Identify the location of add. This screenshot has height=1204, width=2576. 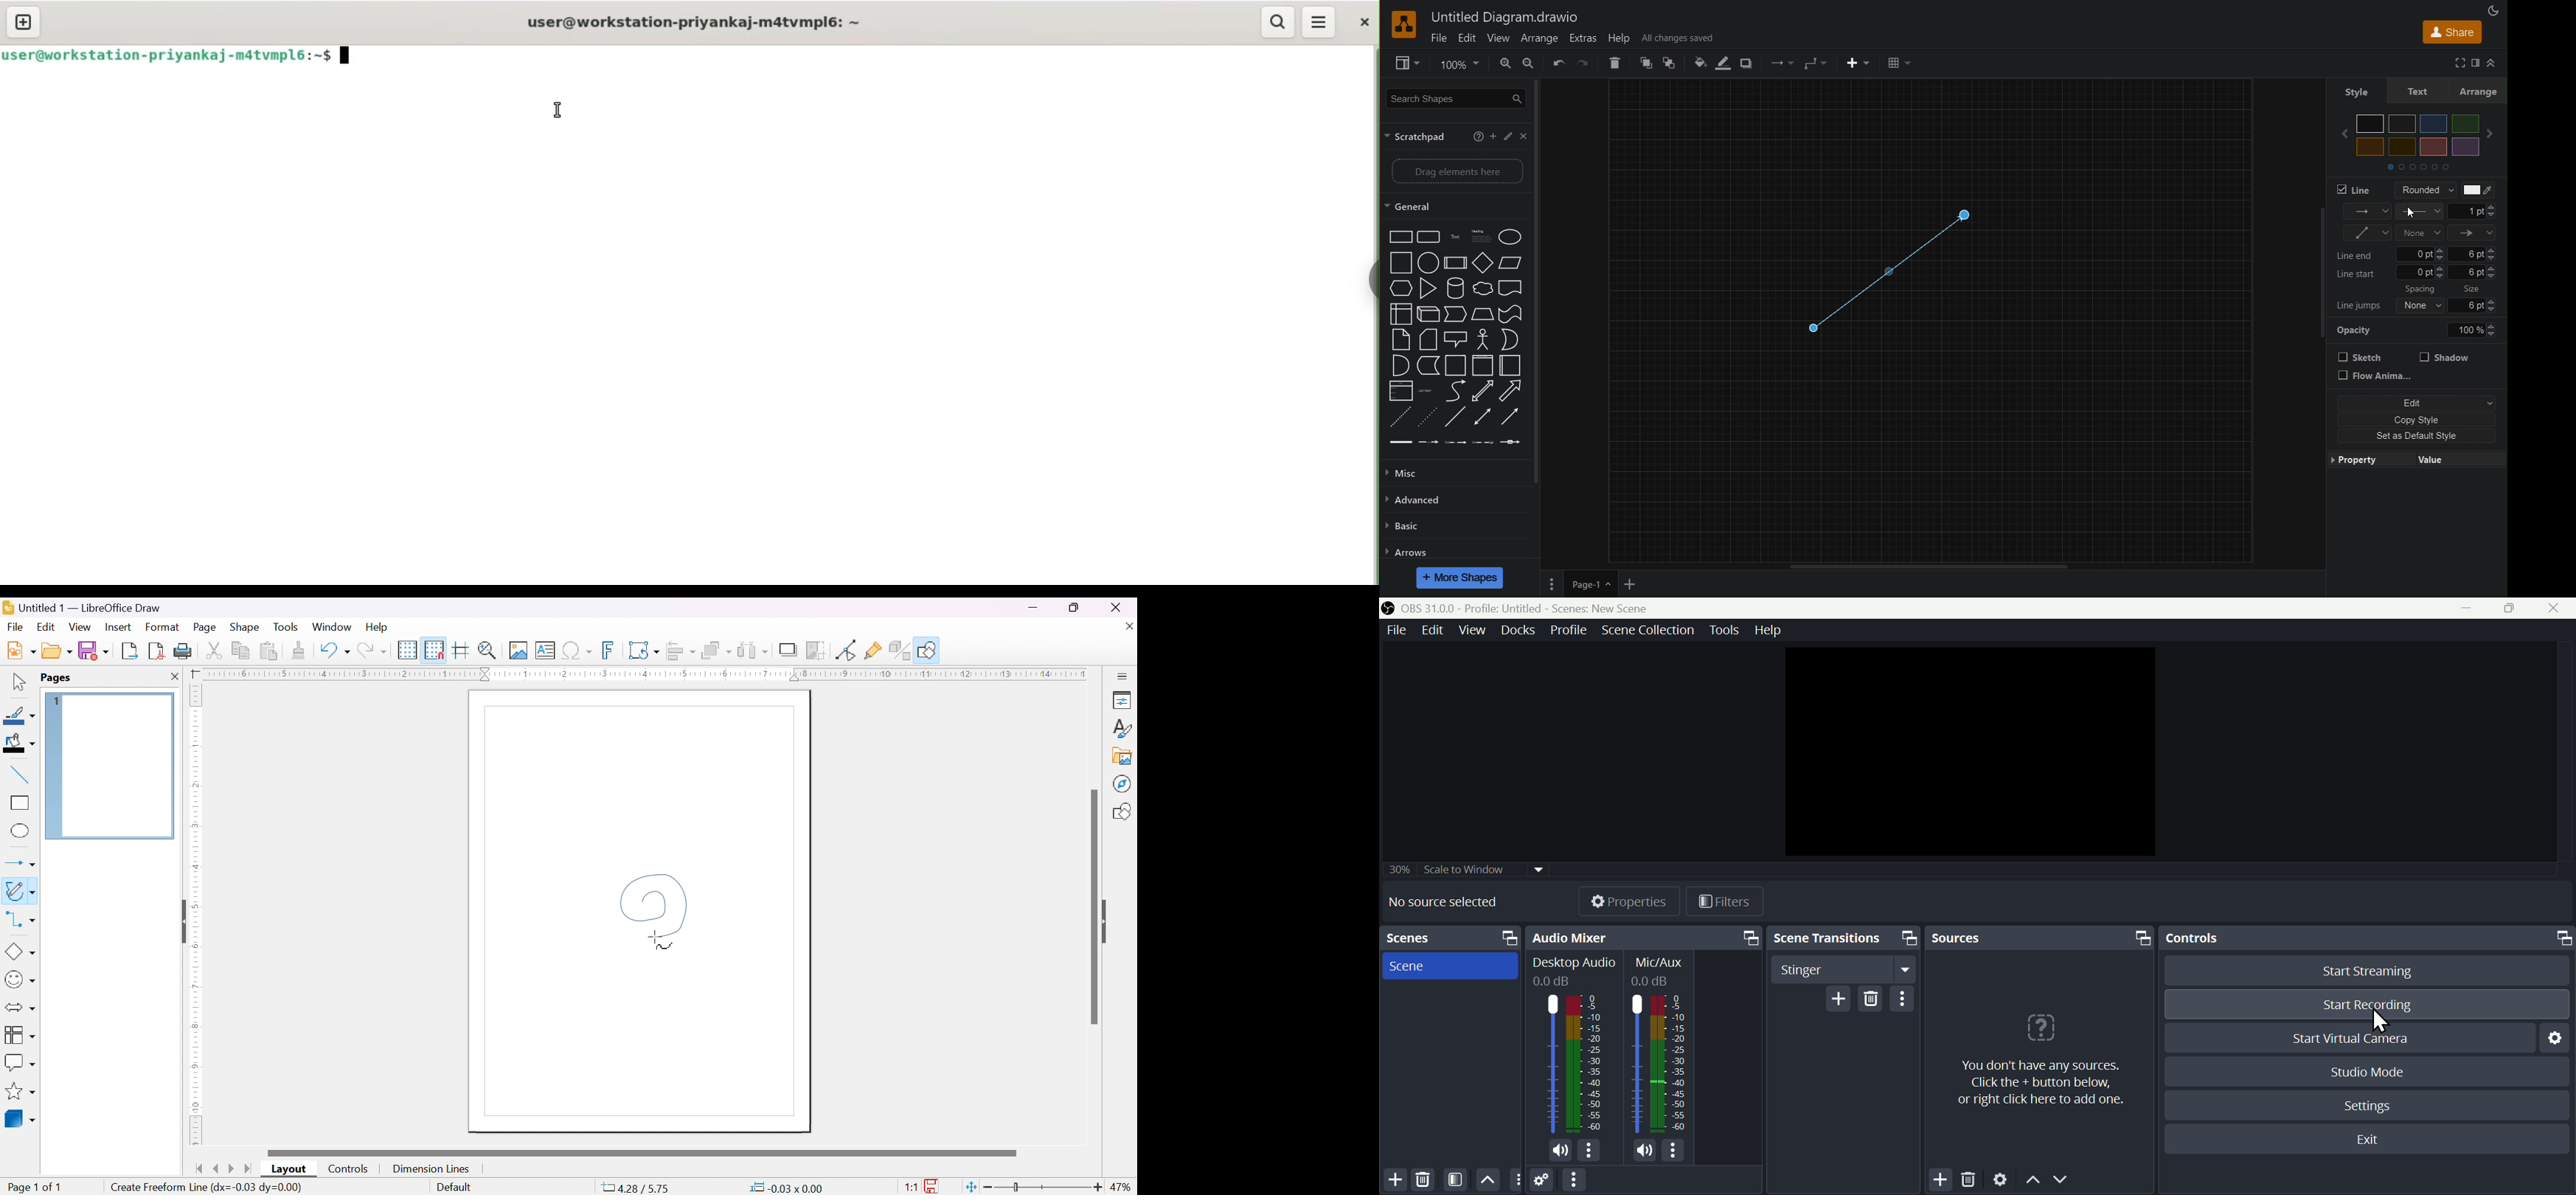
(1395, 1180).